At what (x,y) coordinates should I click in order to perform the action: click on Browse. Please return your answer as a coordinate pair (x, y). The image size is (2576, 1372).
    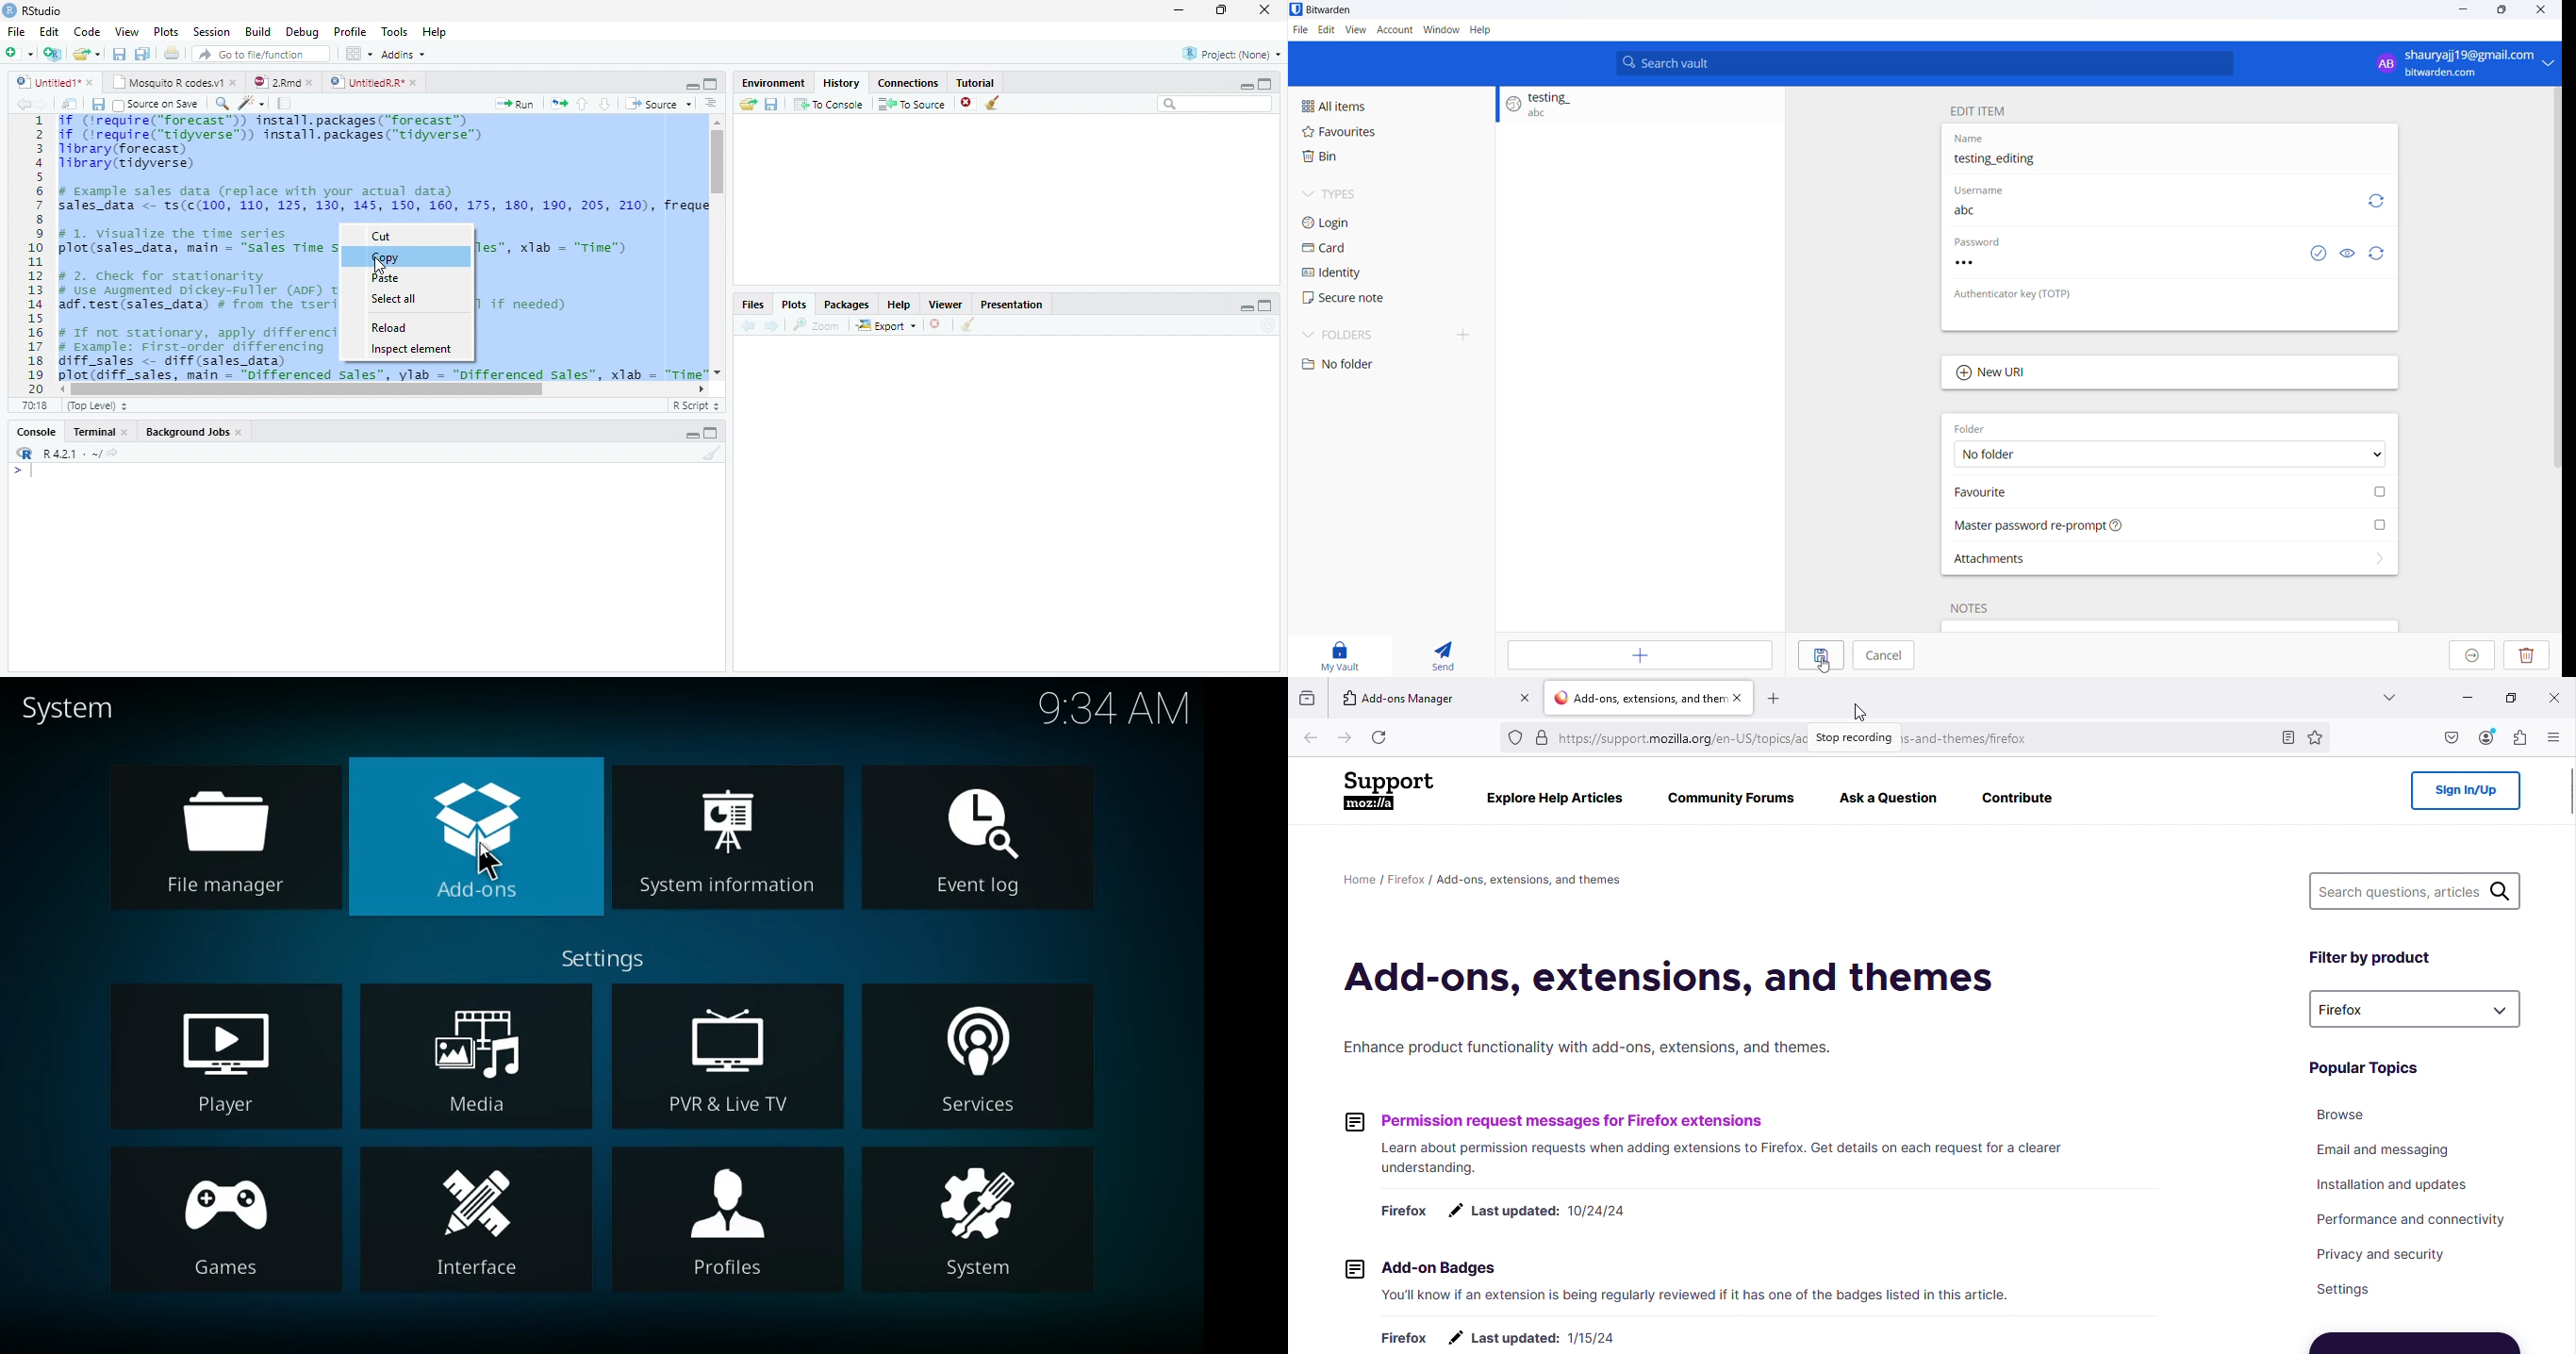
    Looking at the image, I should click on (2354, 1116).